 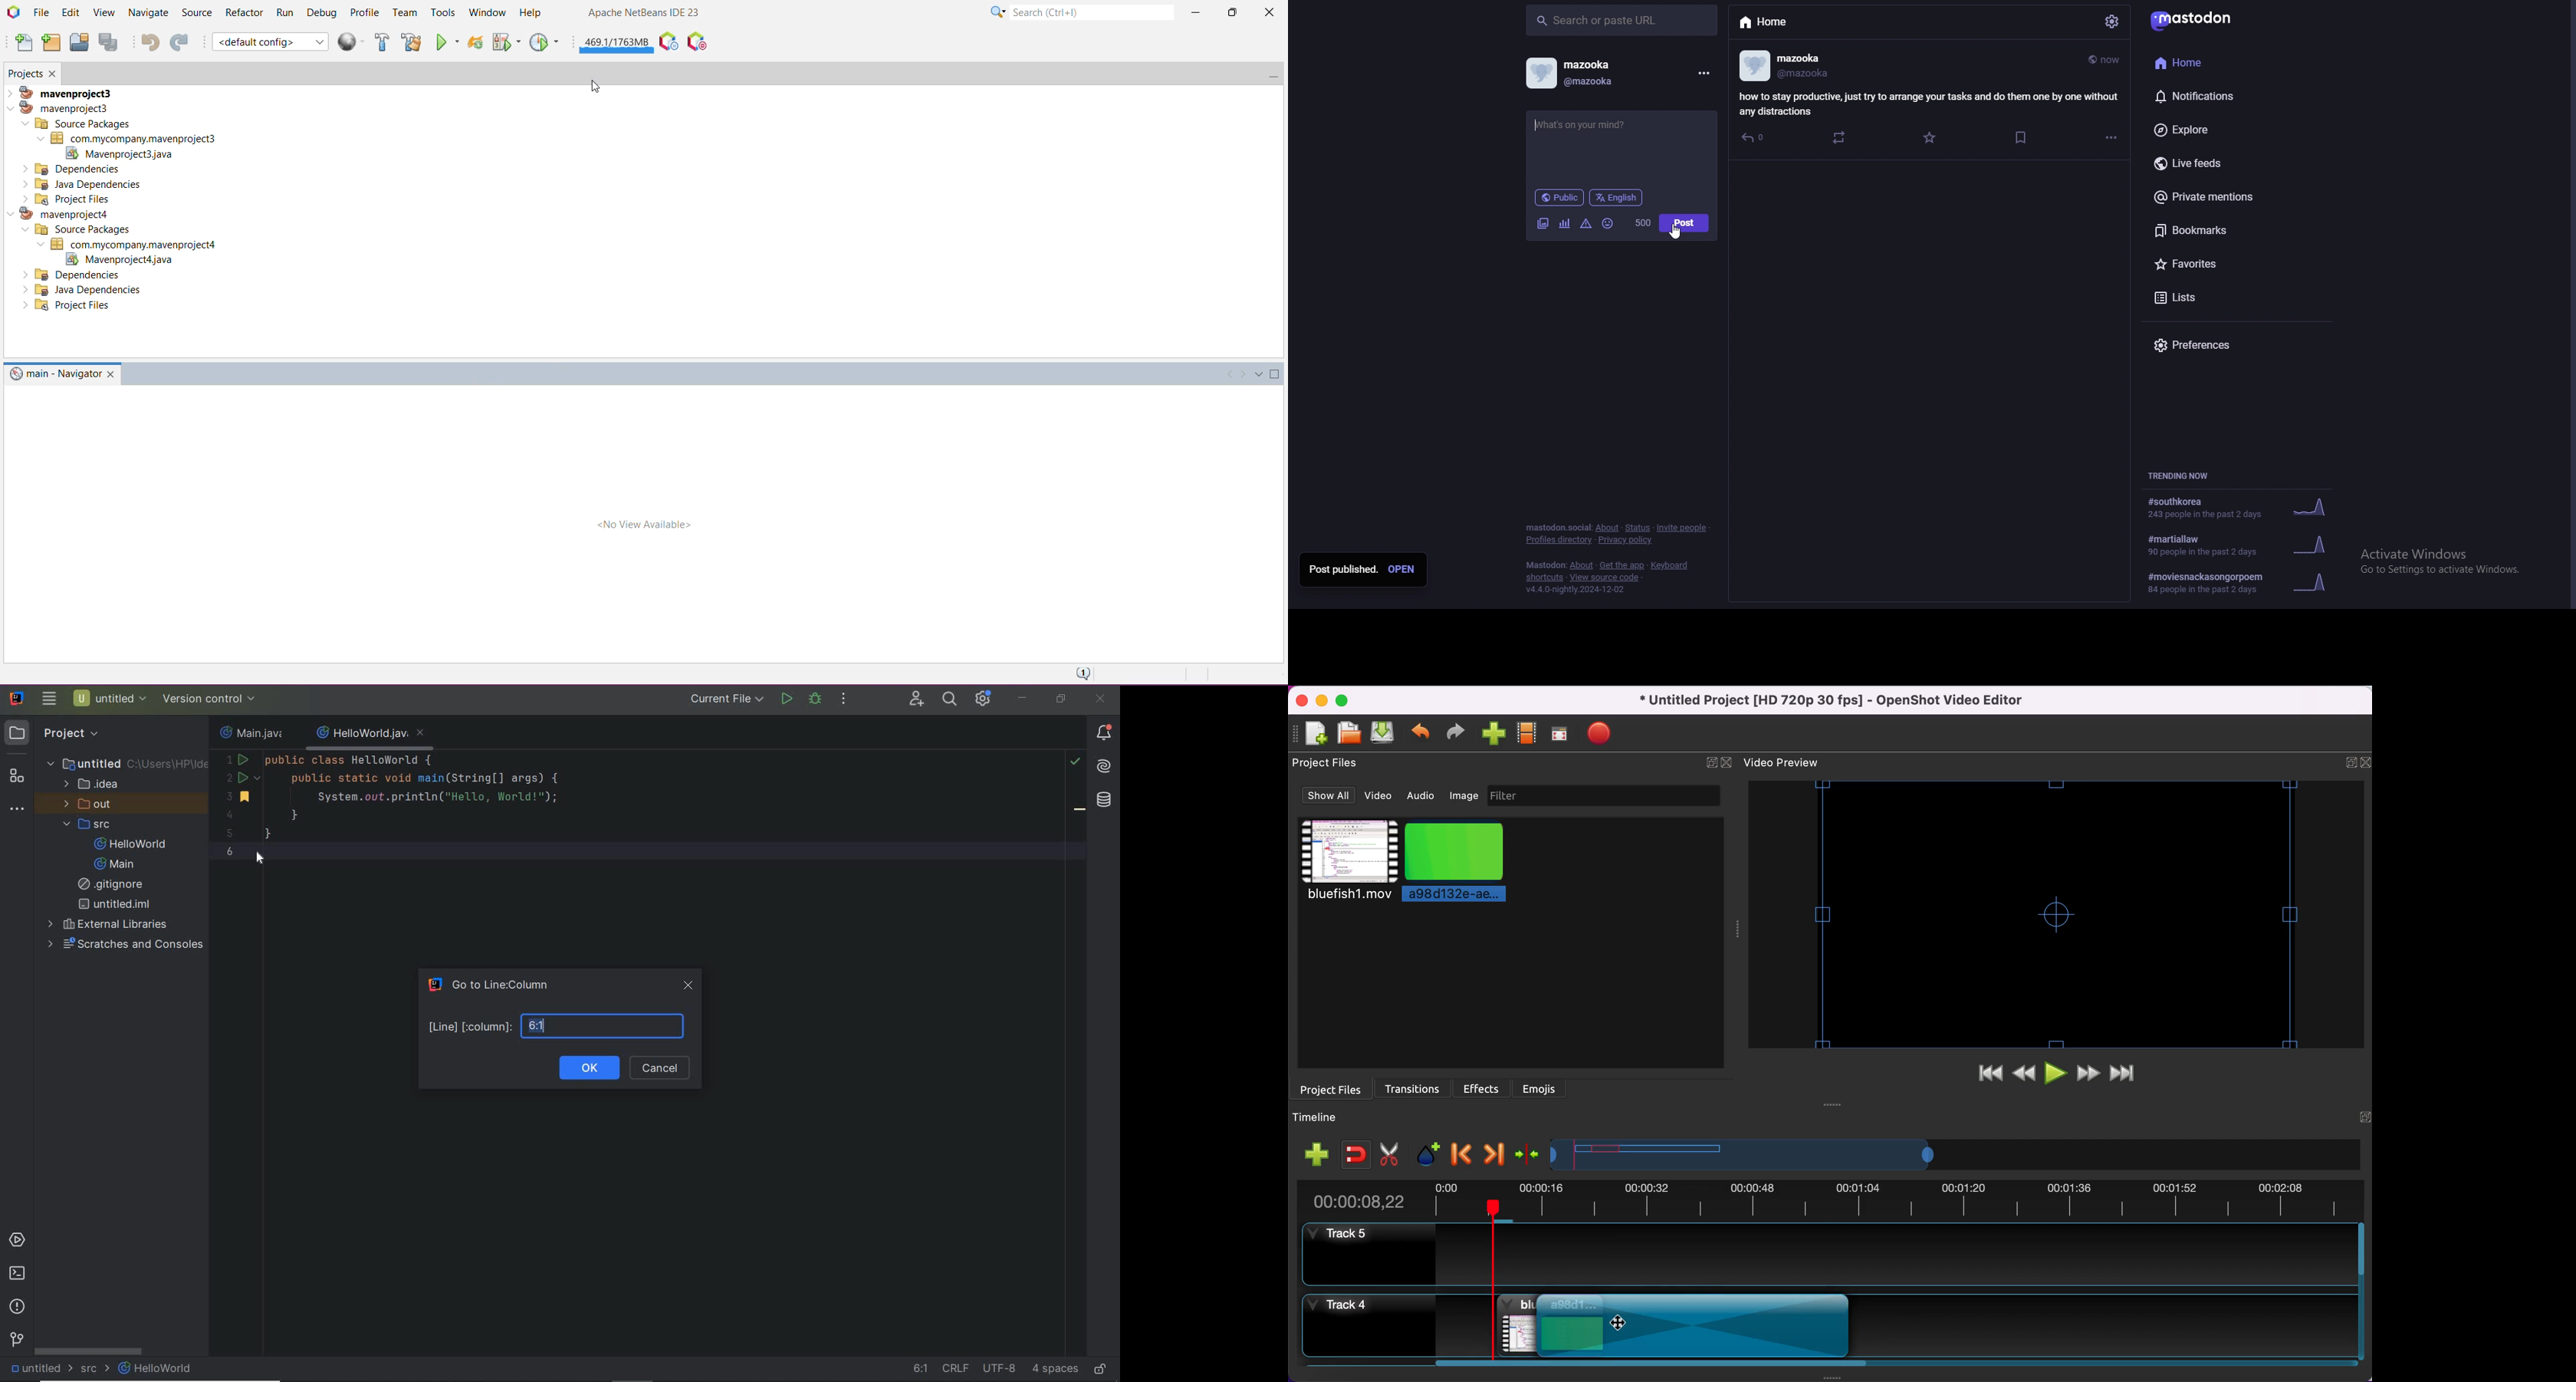 I want to click on Edit, so click(x=70, y=13).